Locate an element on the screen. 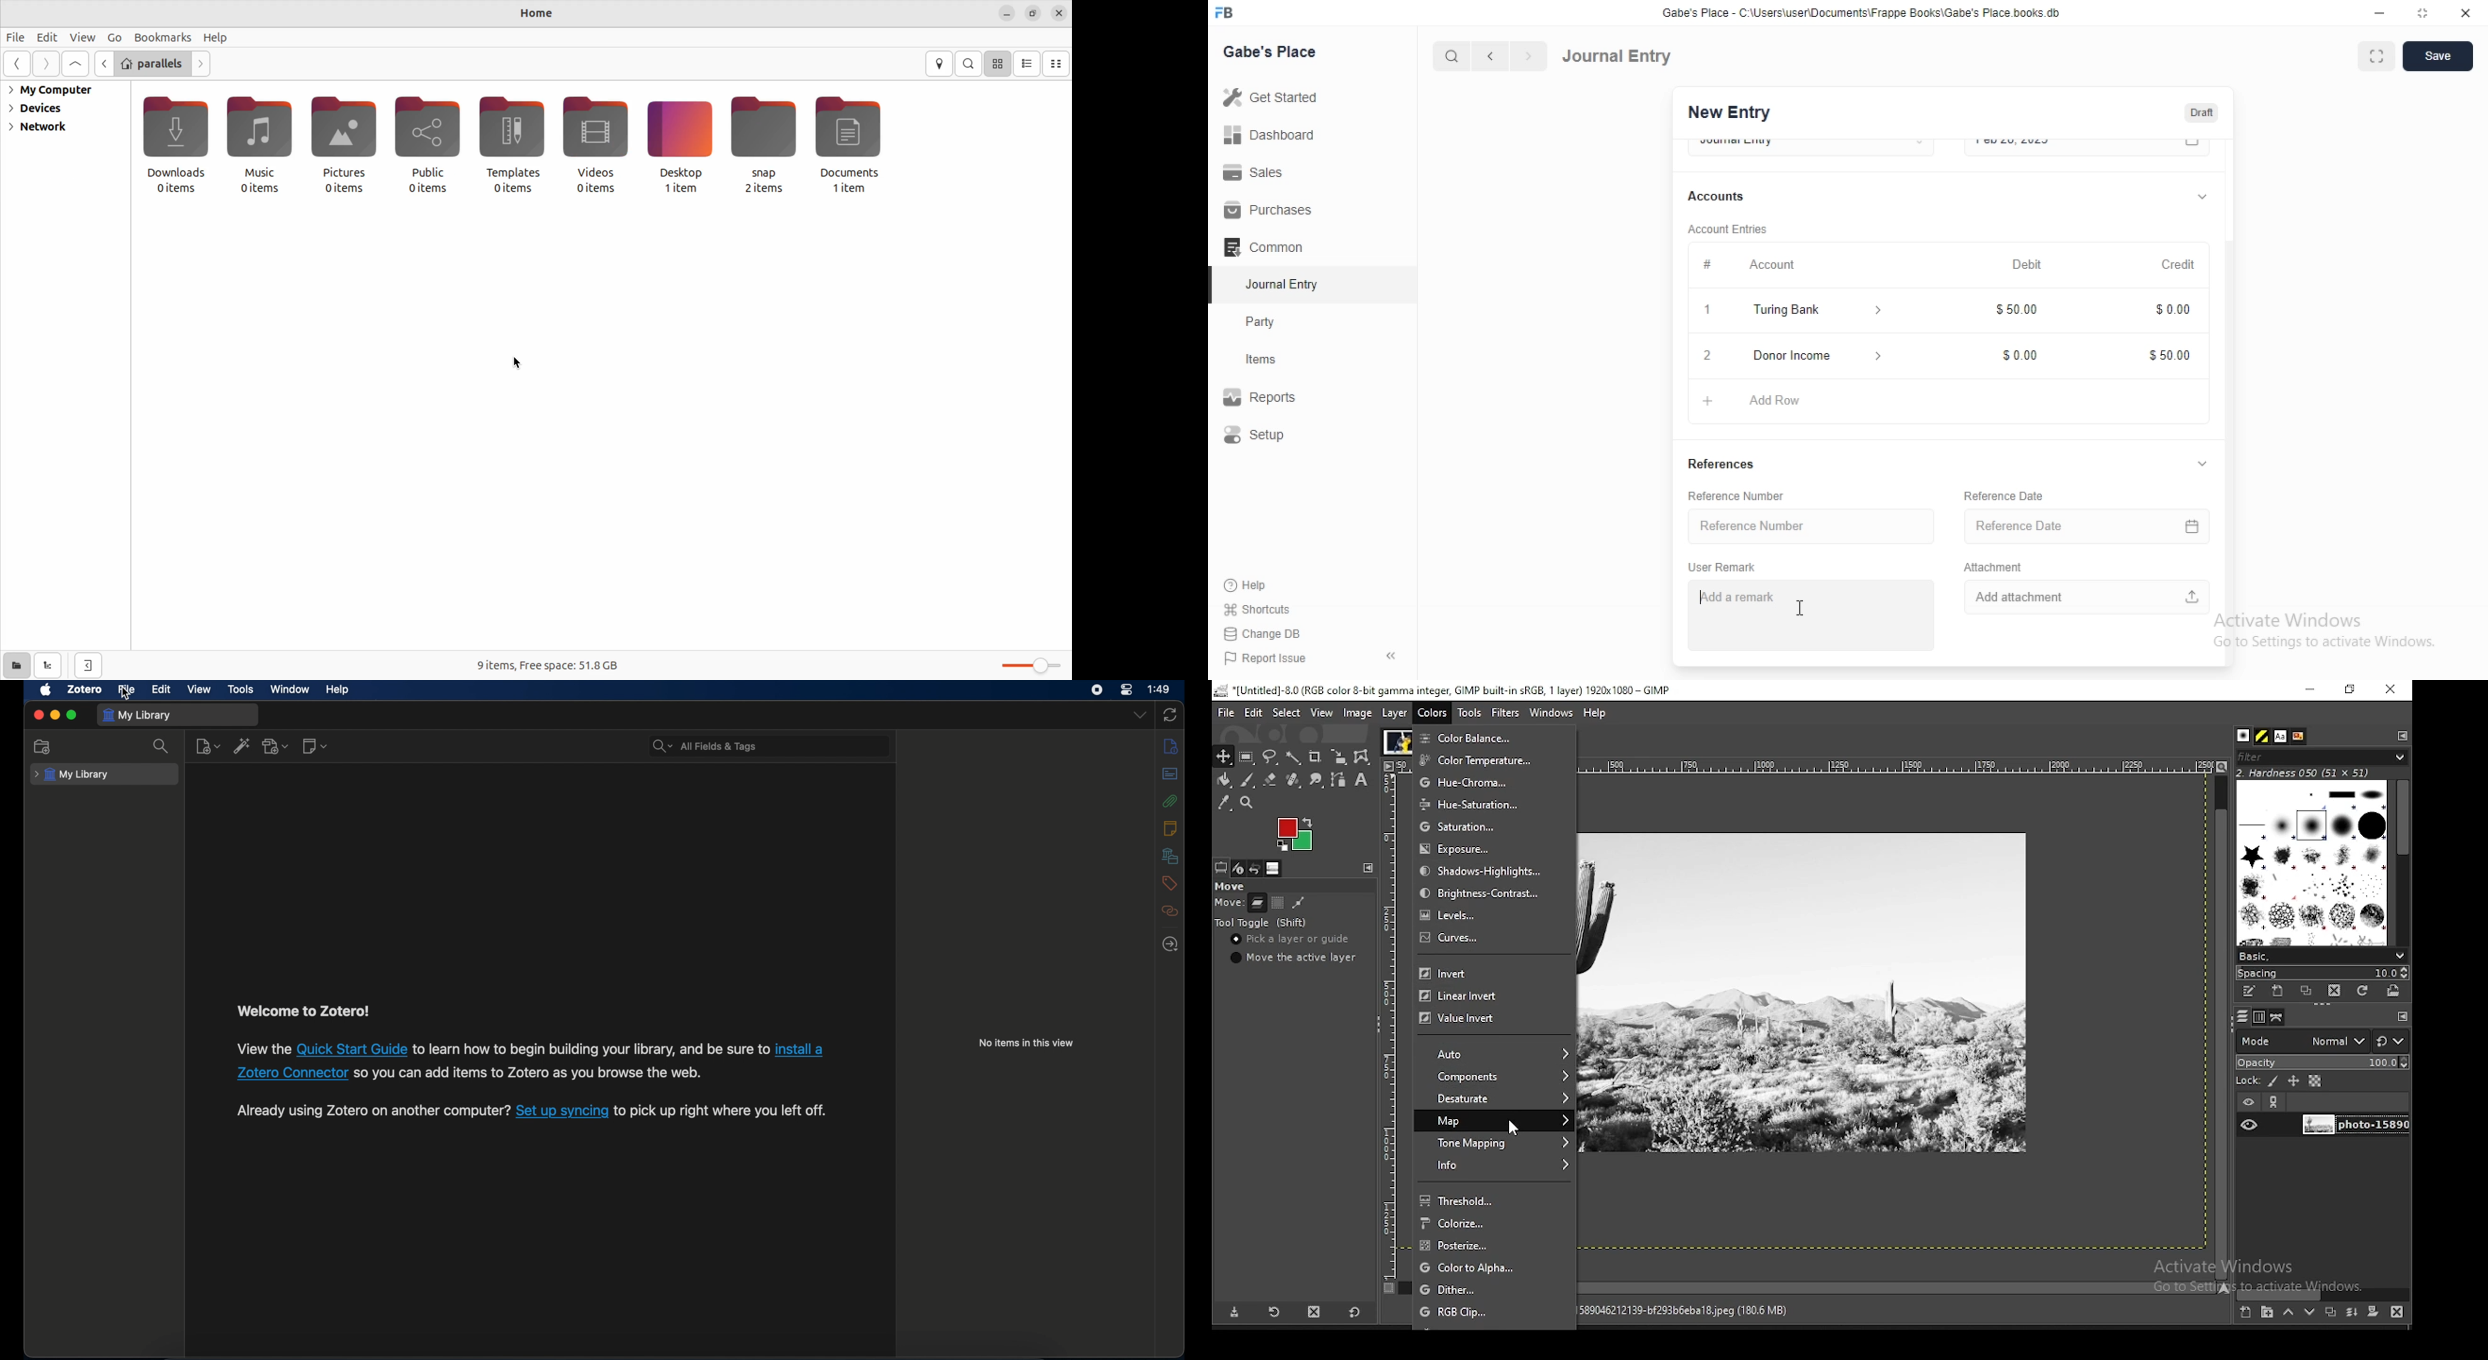 The image size is (2492, 1372). move the active layer is located at coordinates (1297, 957).